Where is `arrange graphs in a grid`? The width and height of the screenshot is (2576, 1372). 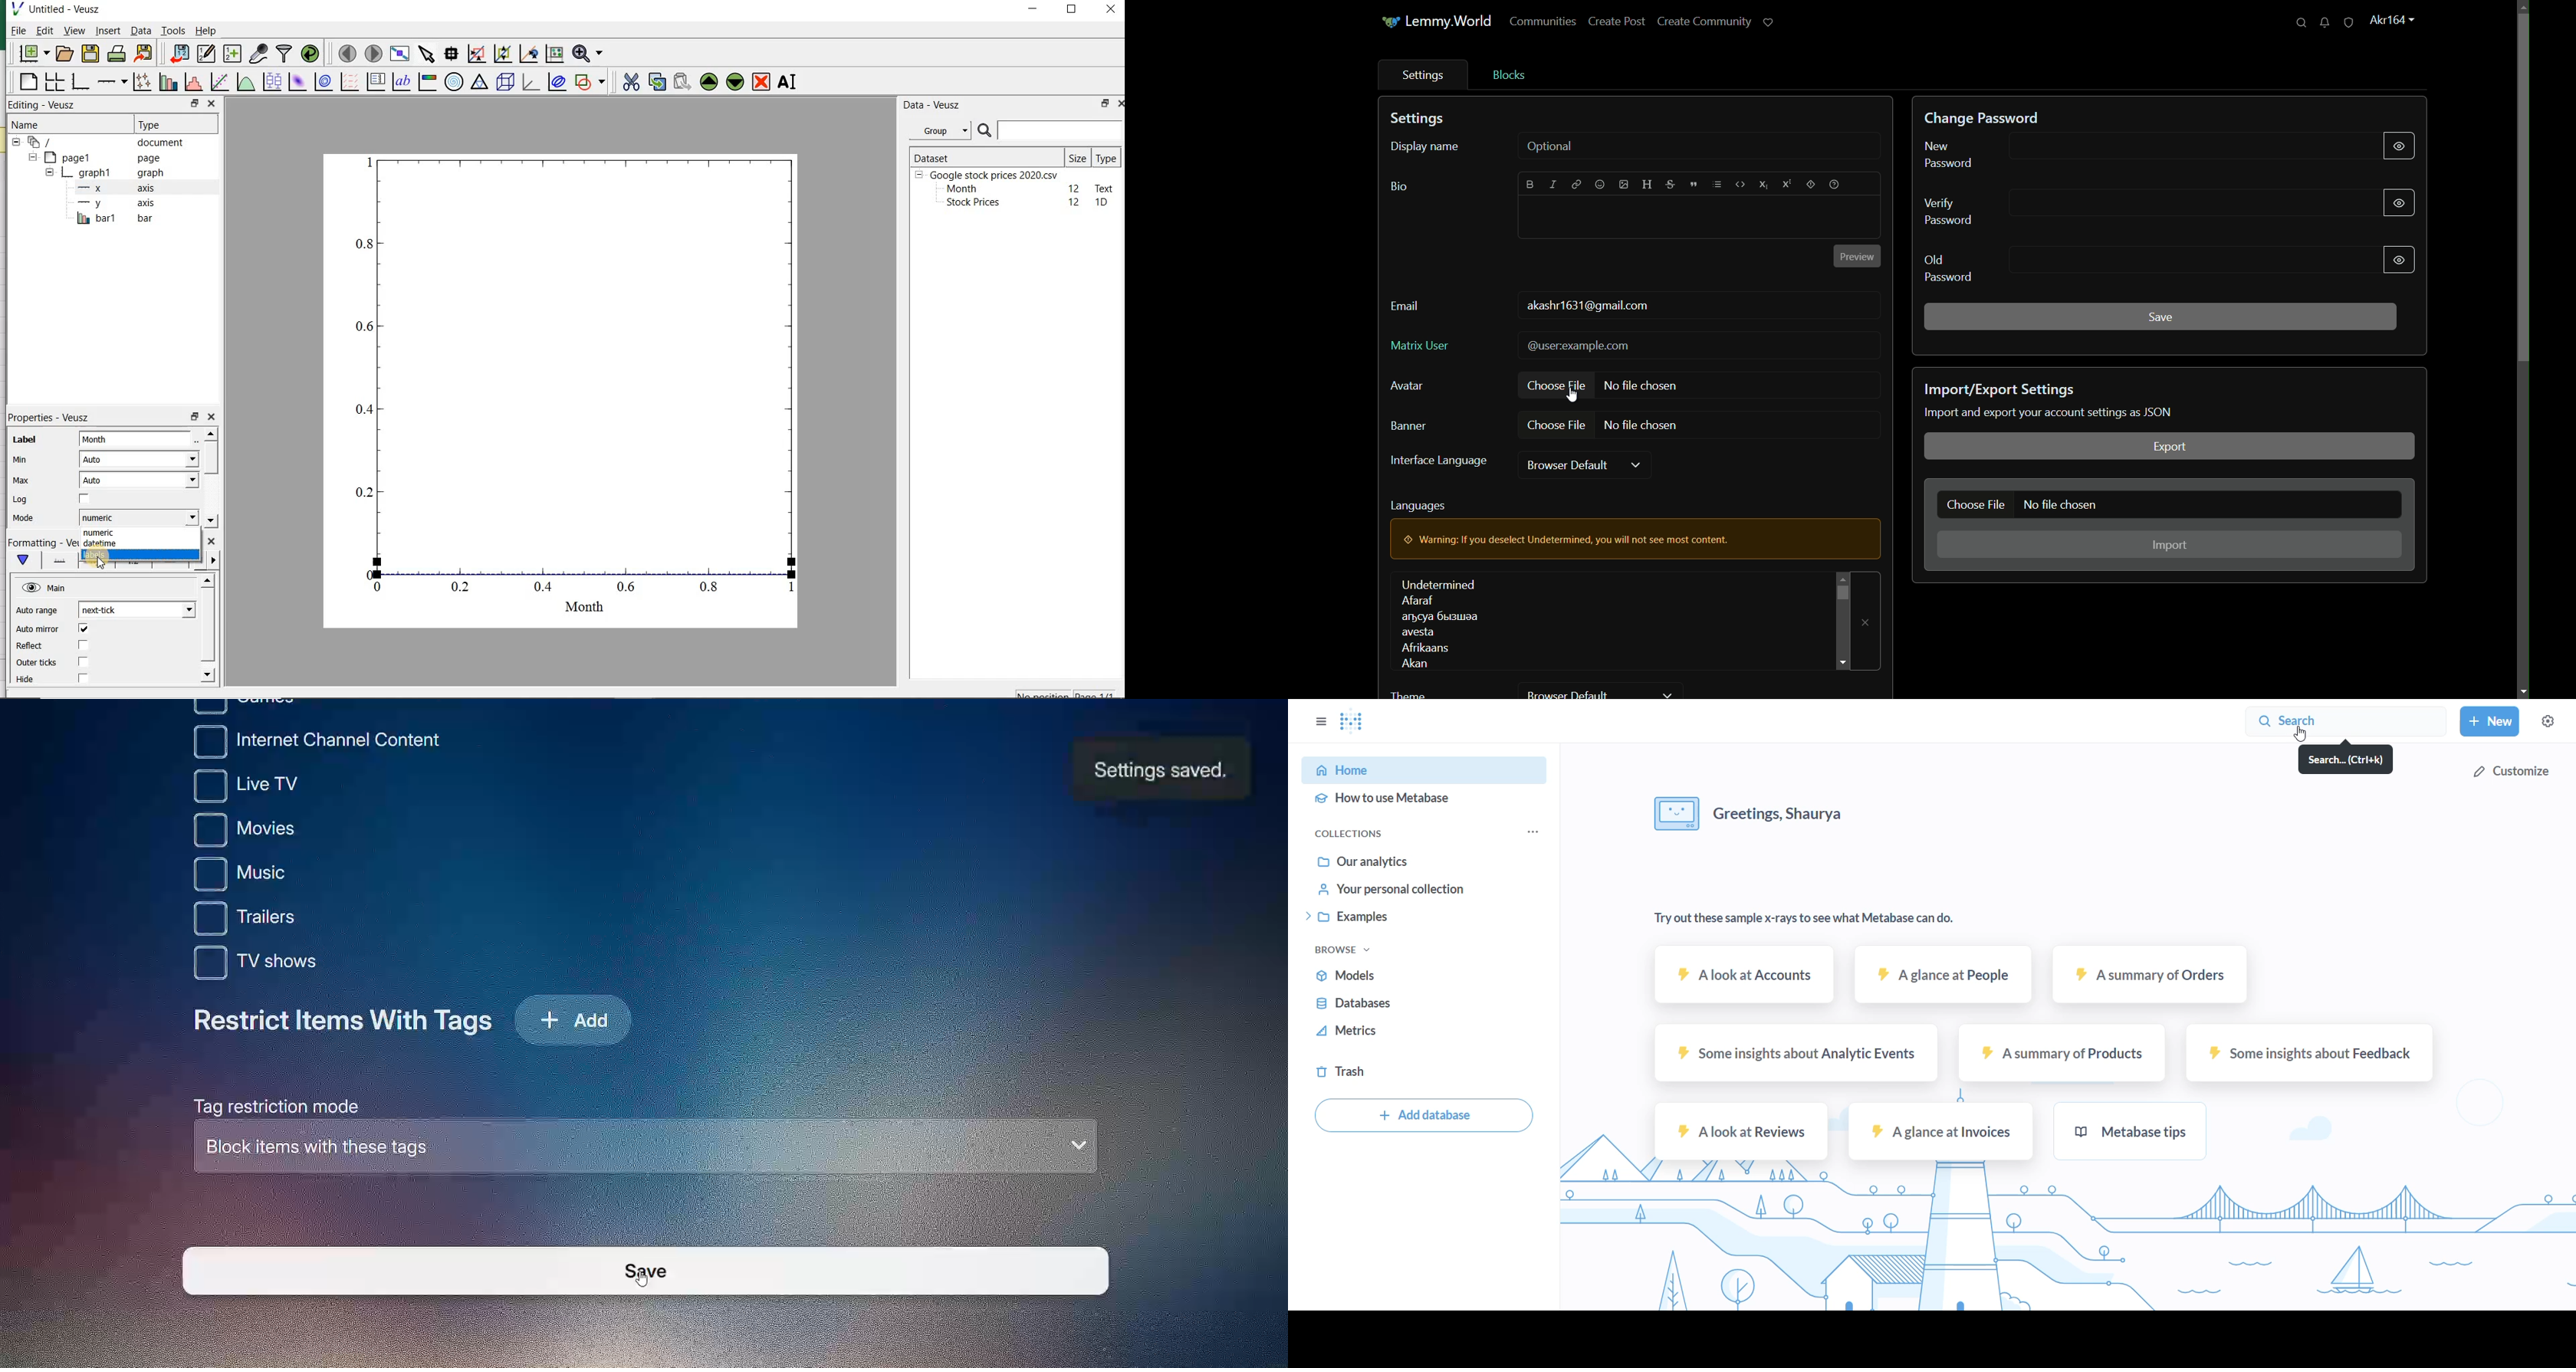
arrange graphs in a grid is located at coordinates (53, 82).